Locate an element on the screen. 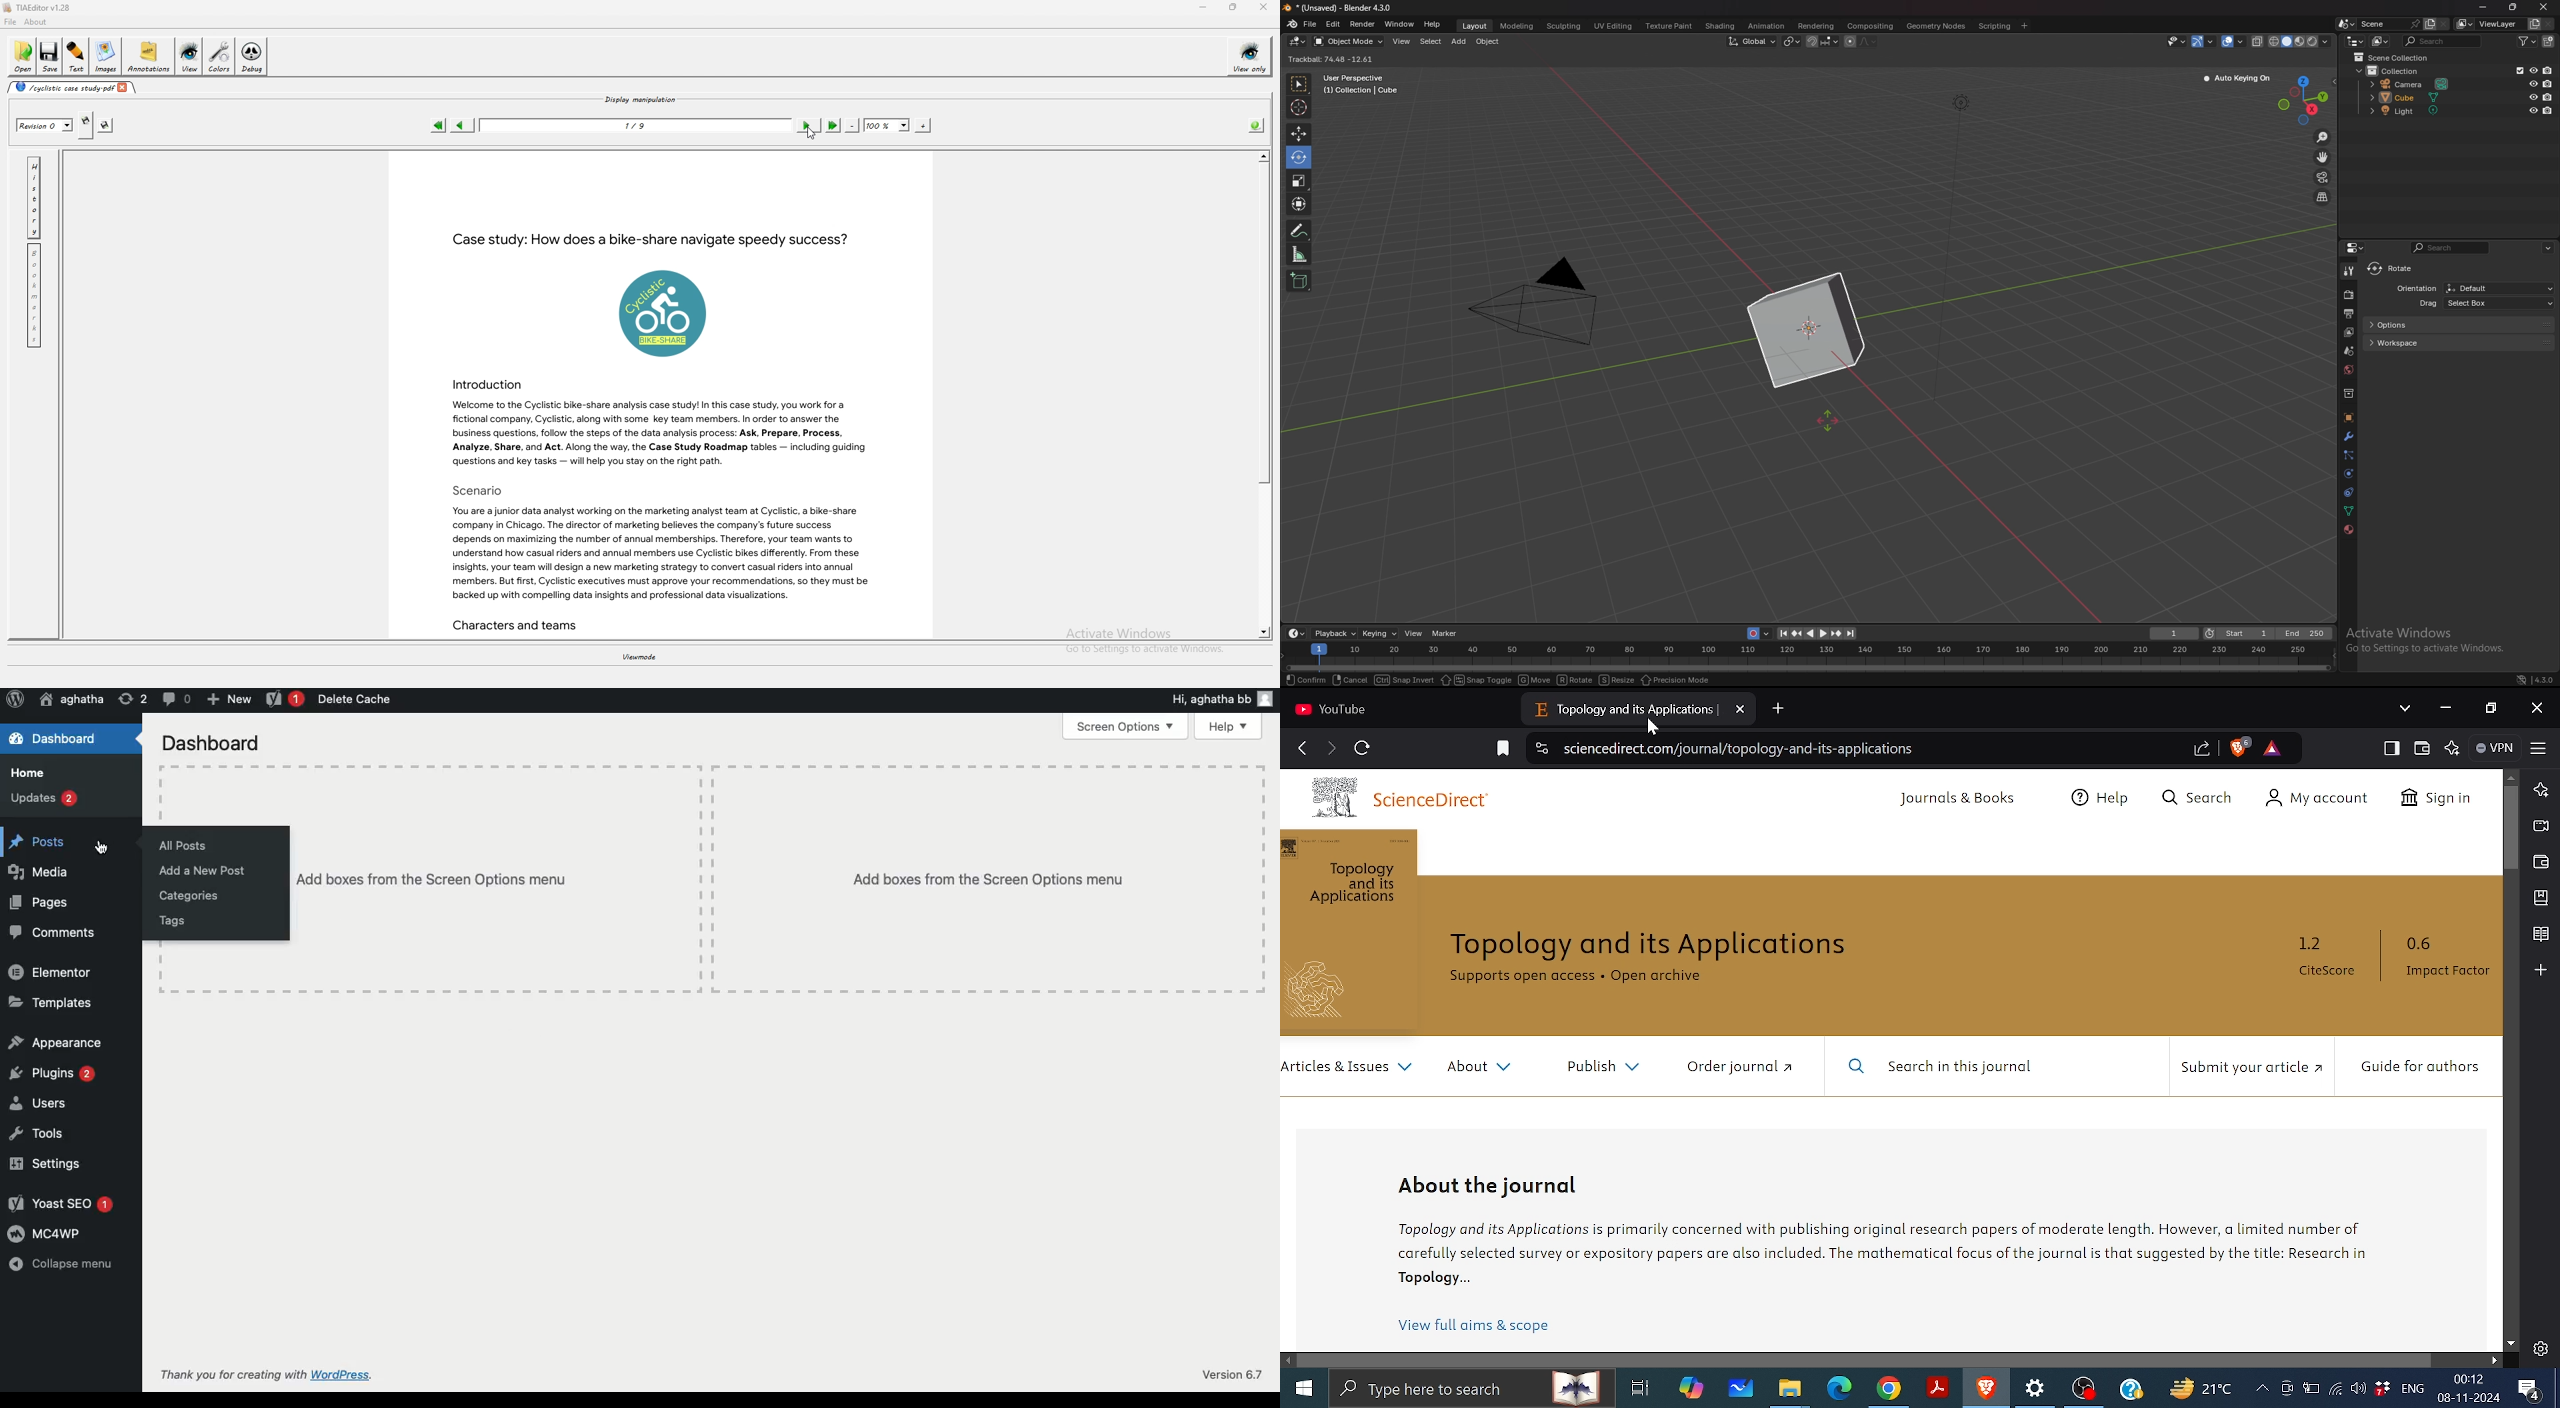  Comments is located at coordinates (53, 932).